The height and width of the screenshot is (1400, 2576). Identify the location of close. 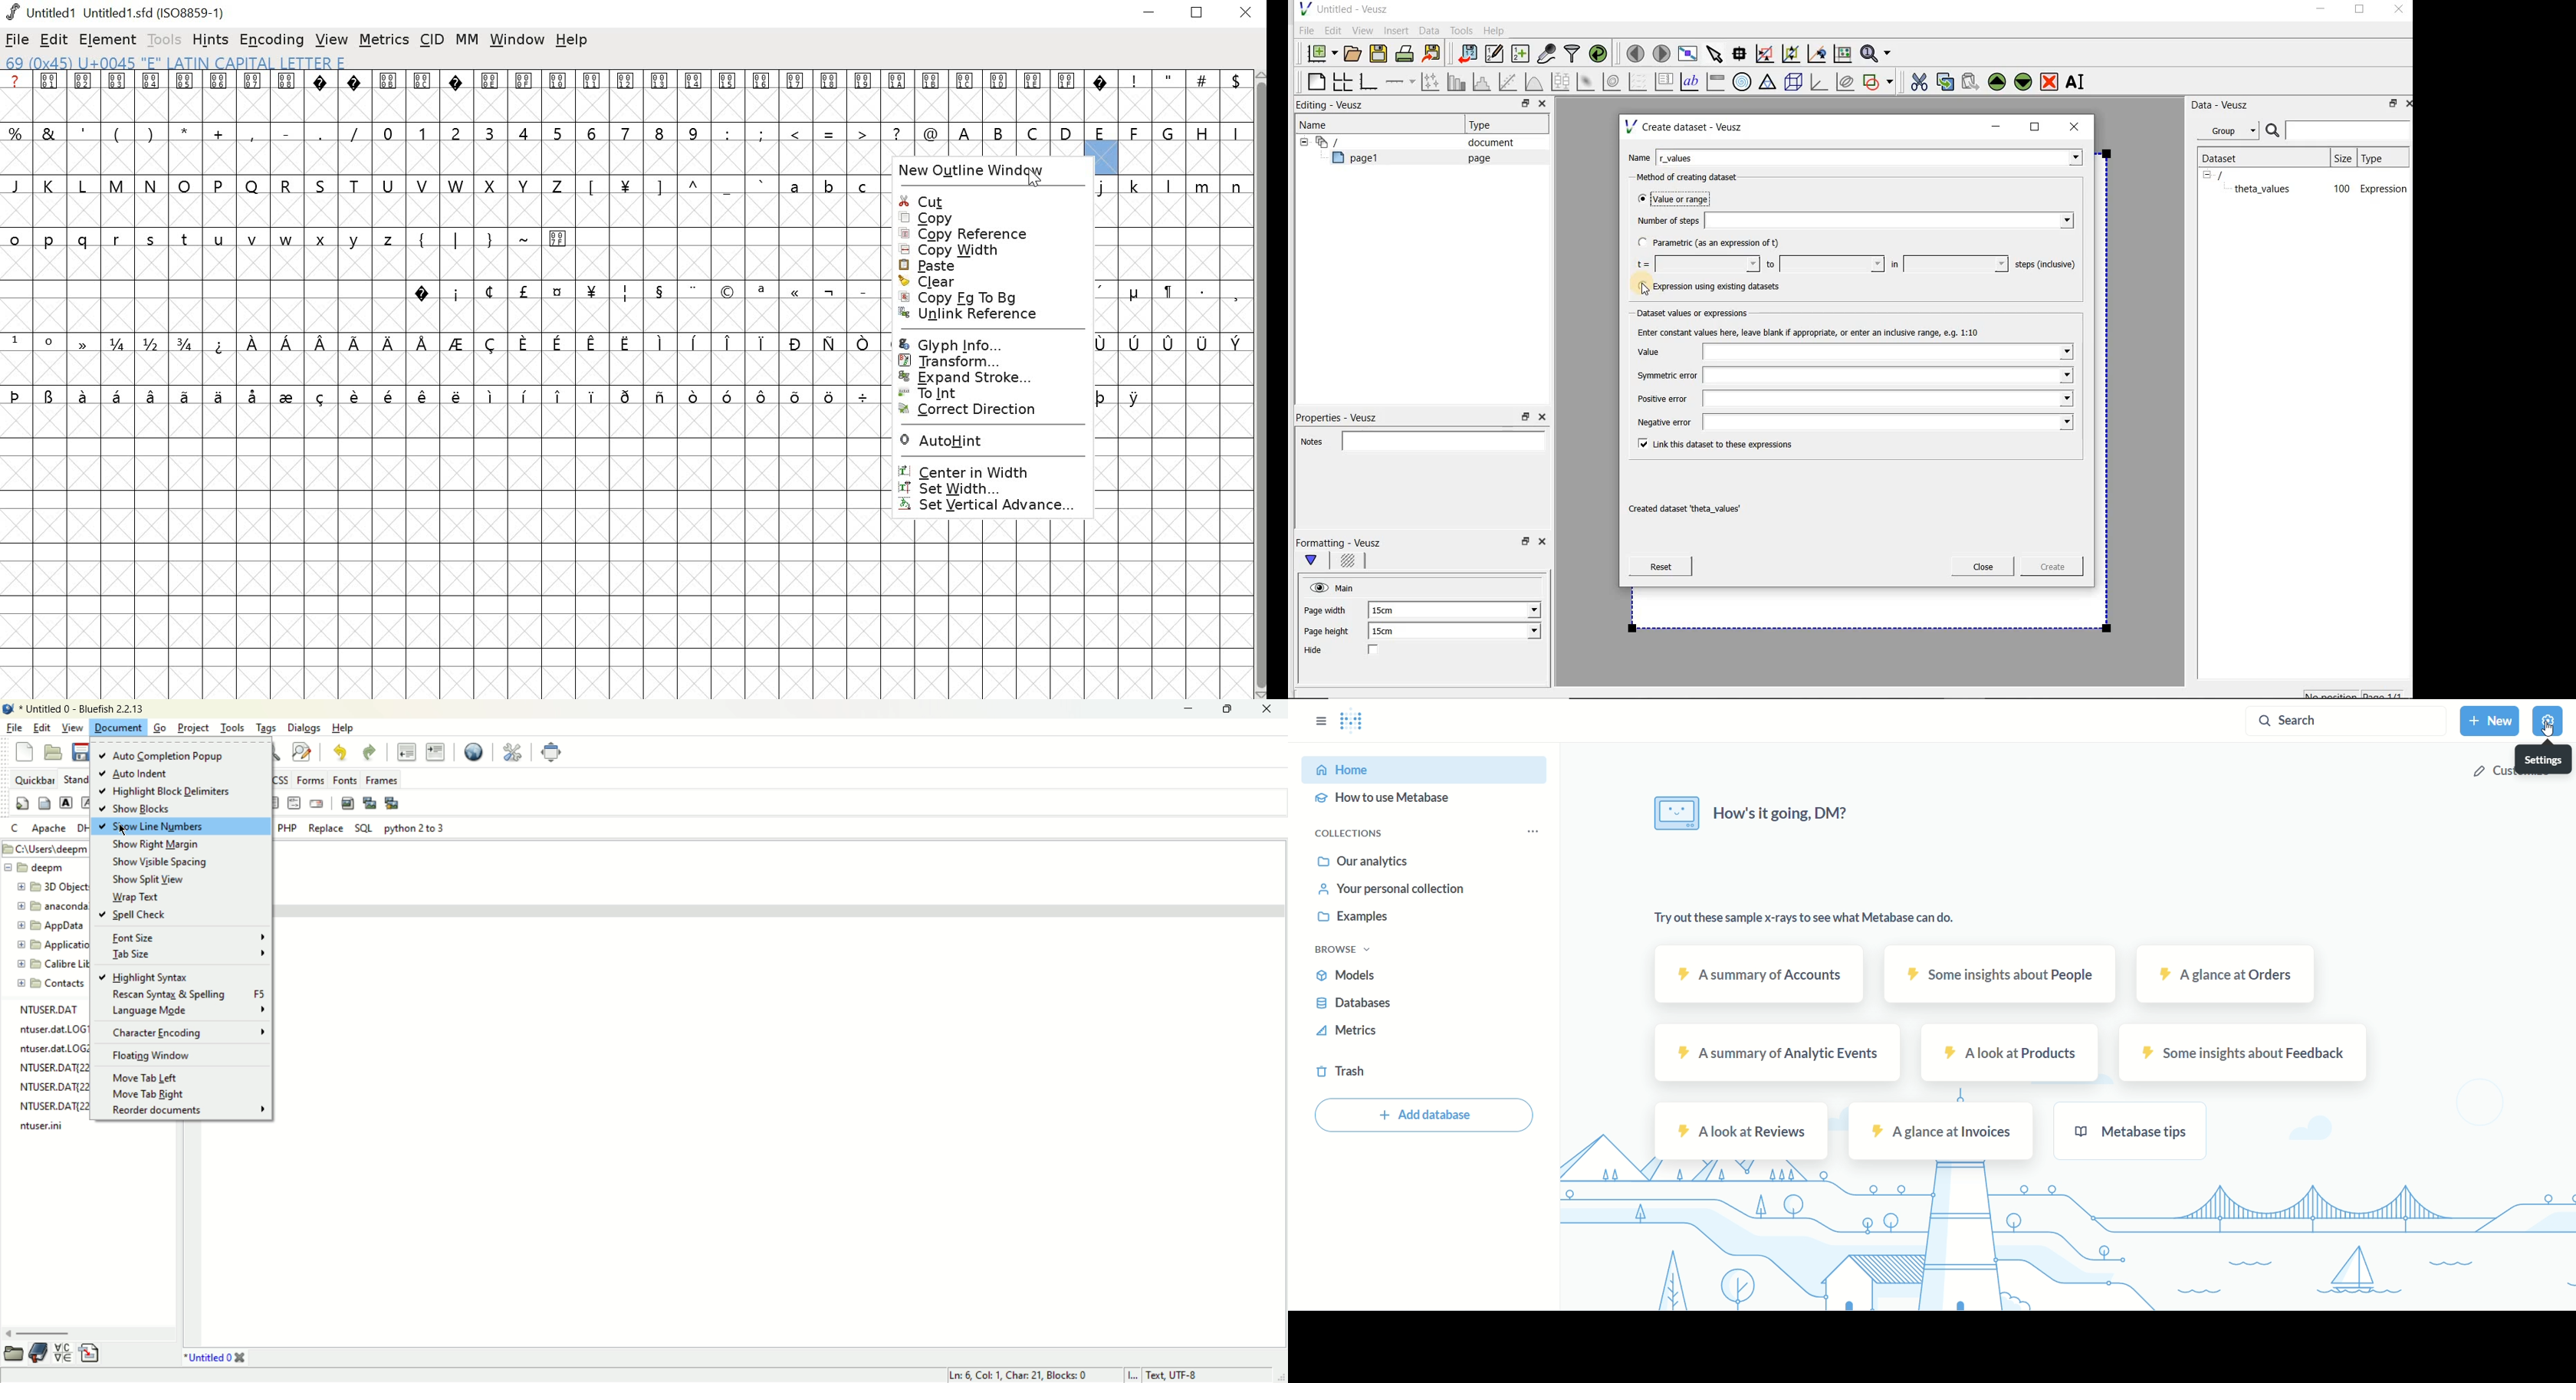
(2079, 126).